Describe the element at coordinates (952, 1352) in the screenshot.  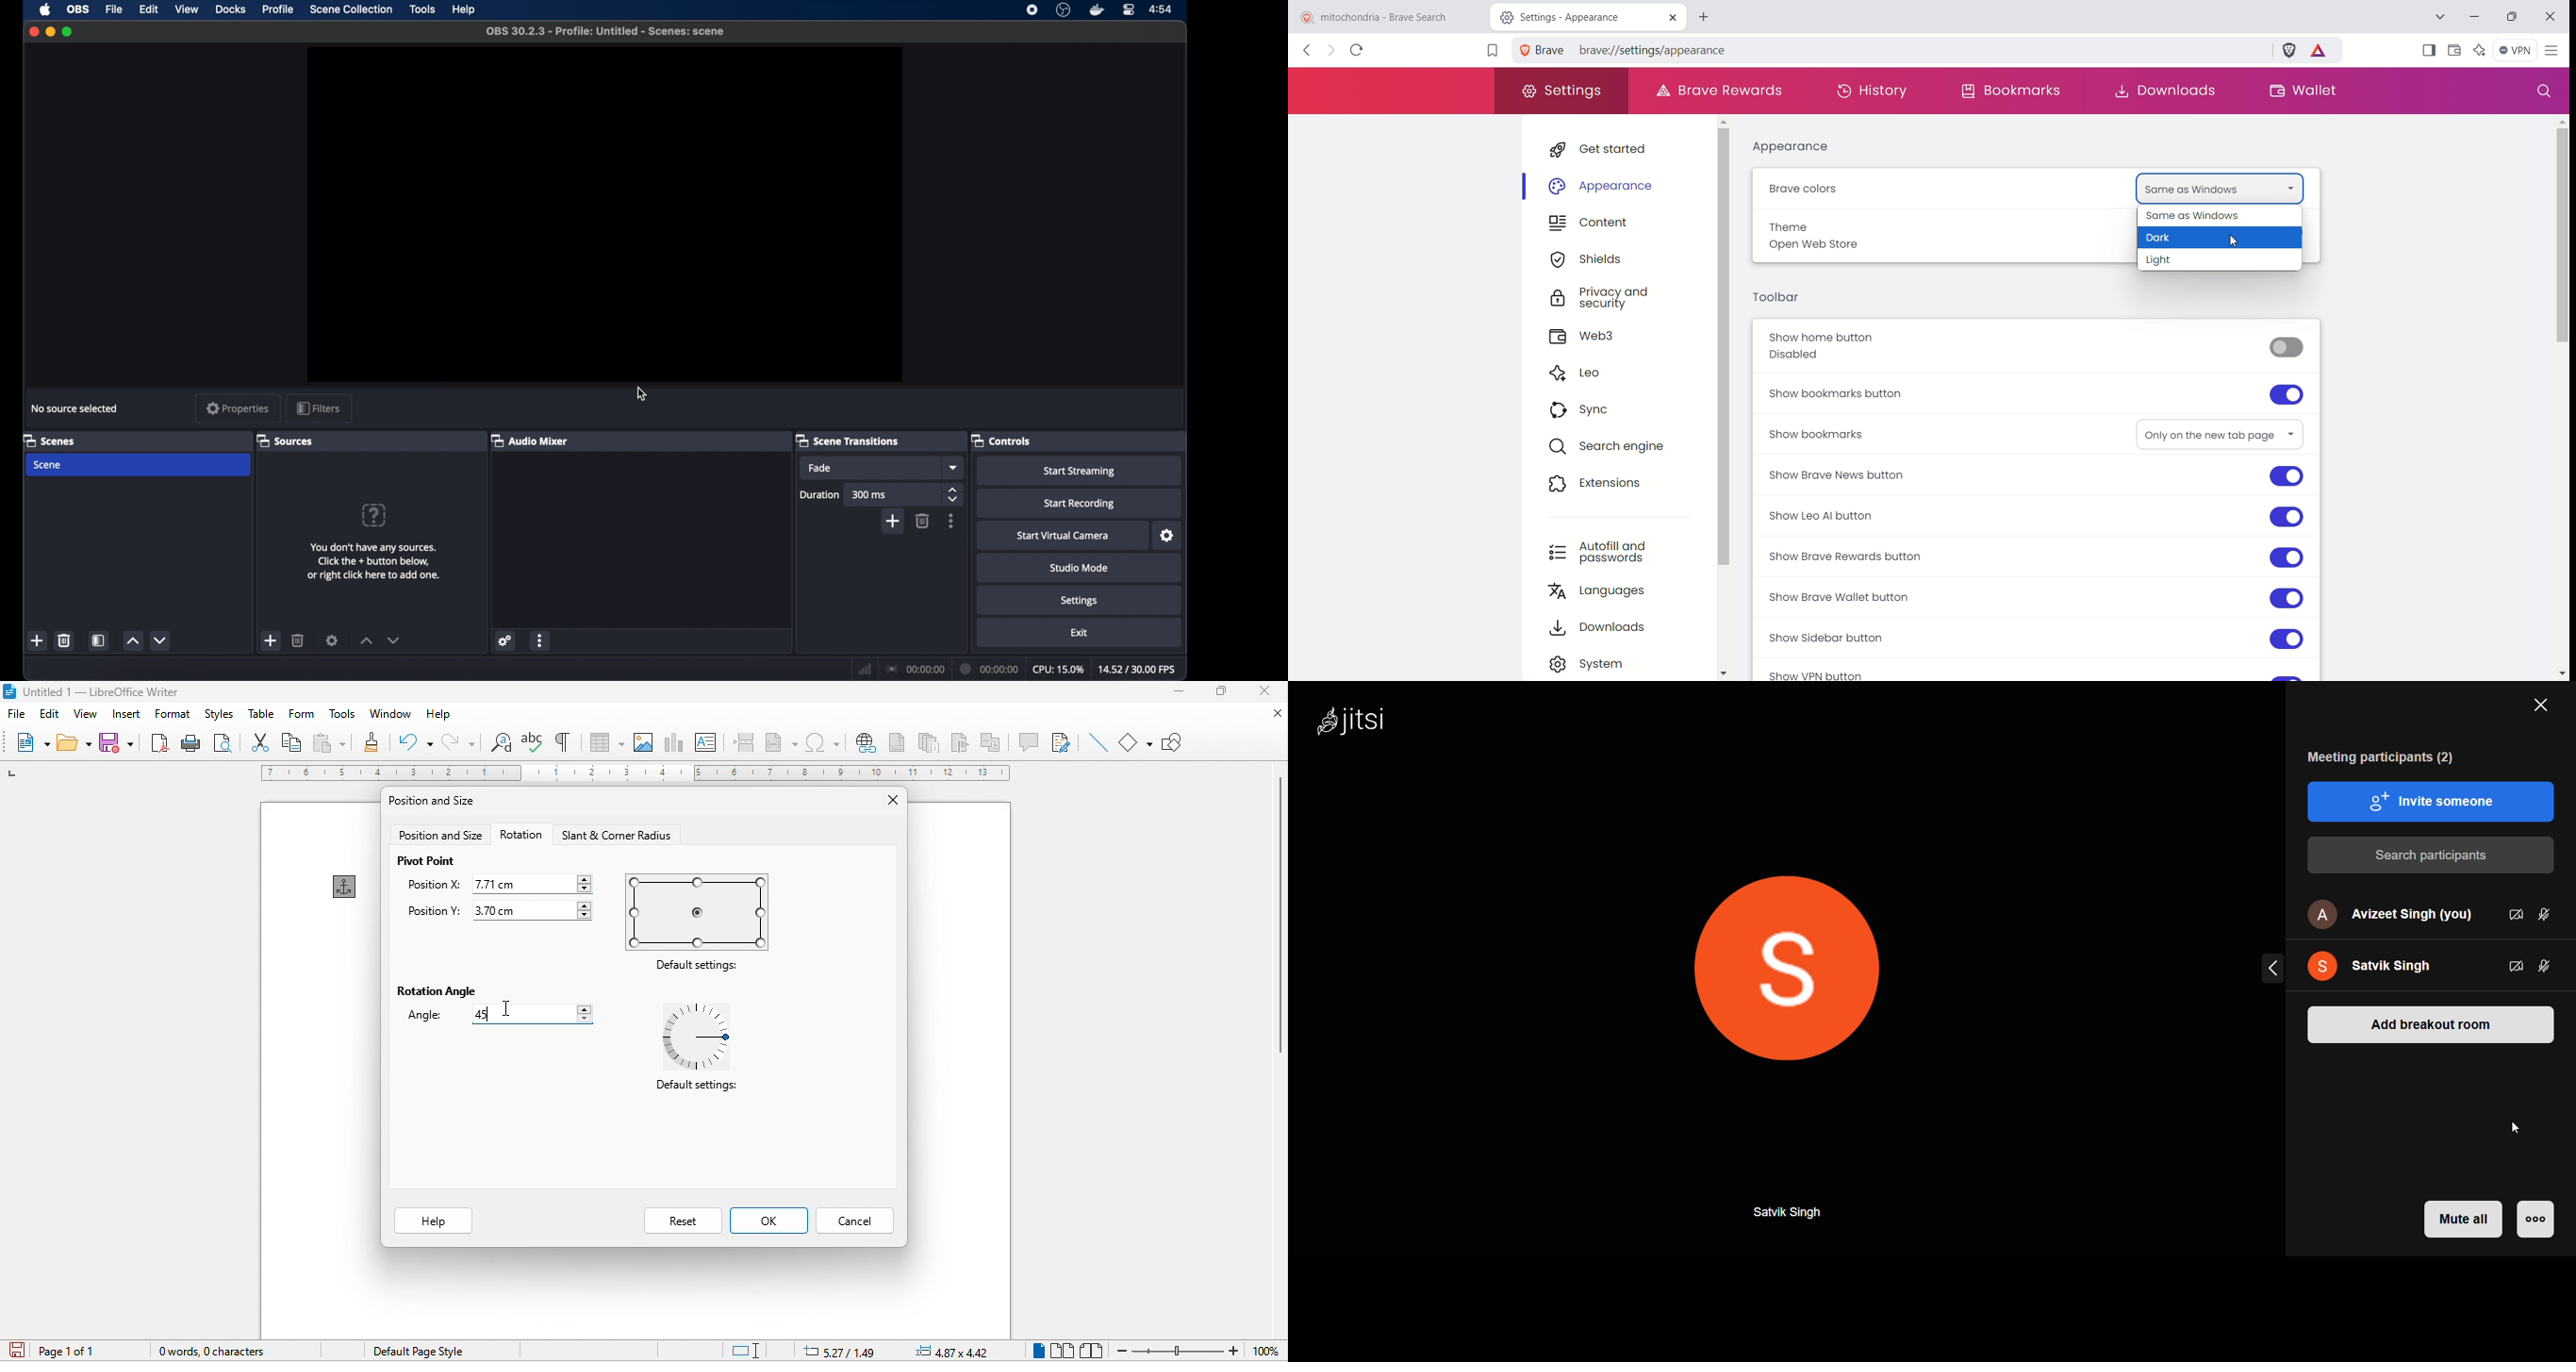
I see `4.87zx4.42` at that location.